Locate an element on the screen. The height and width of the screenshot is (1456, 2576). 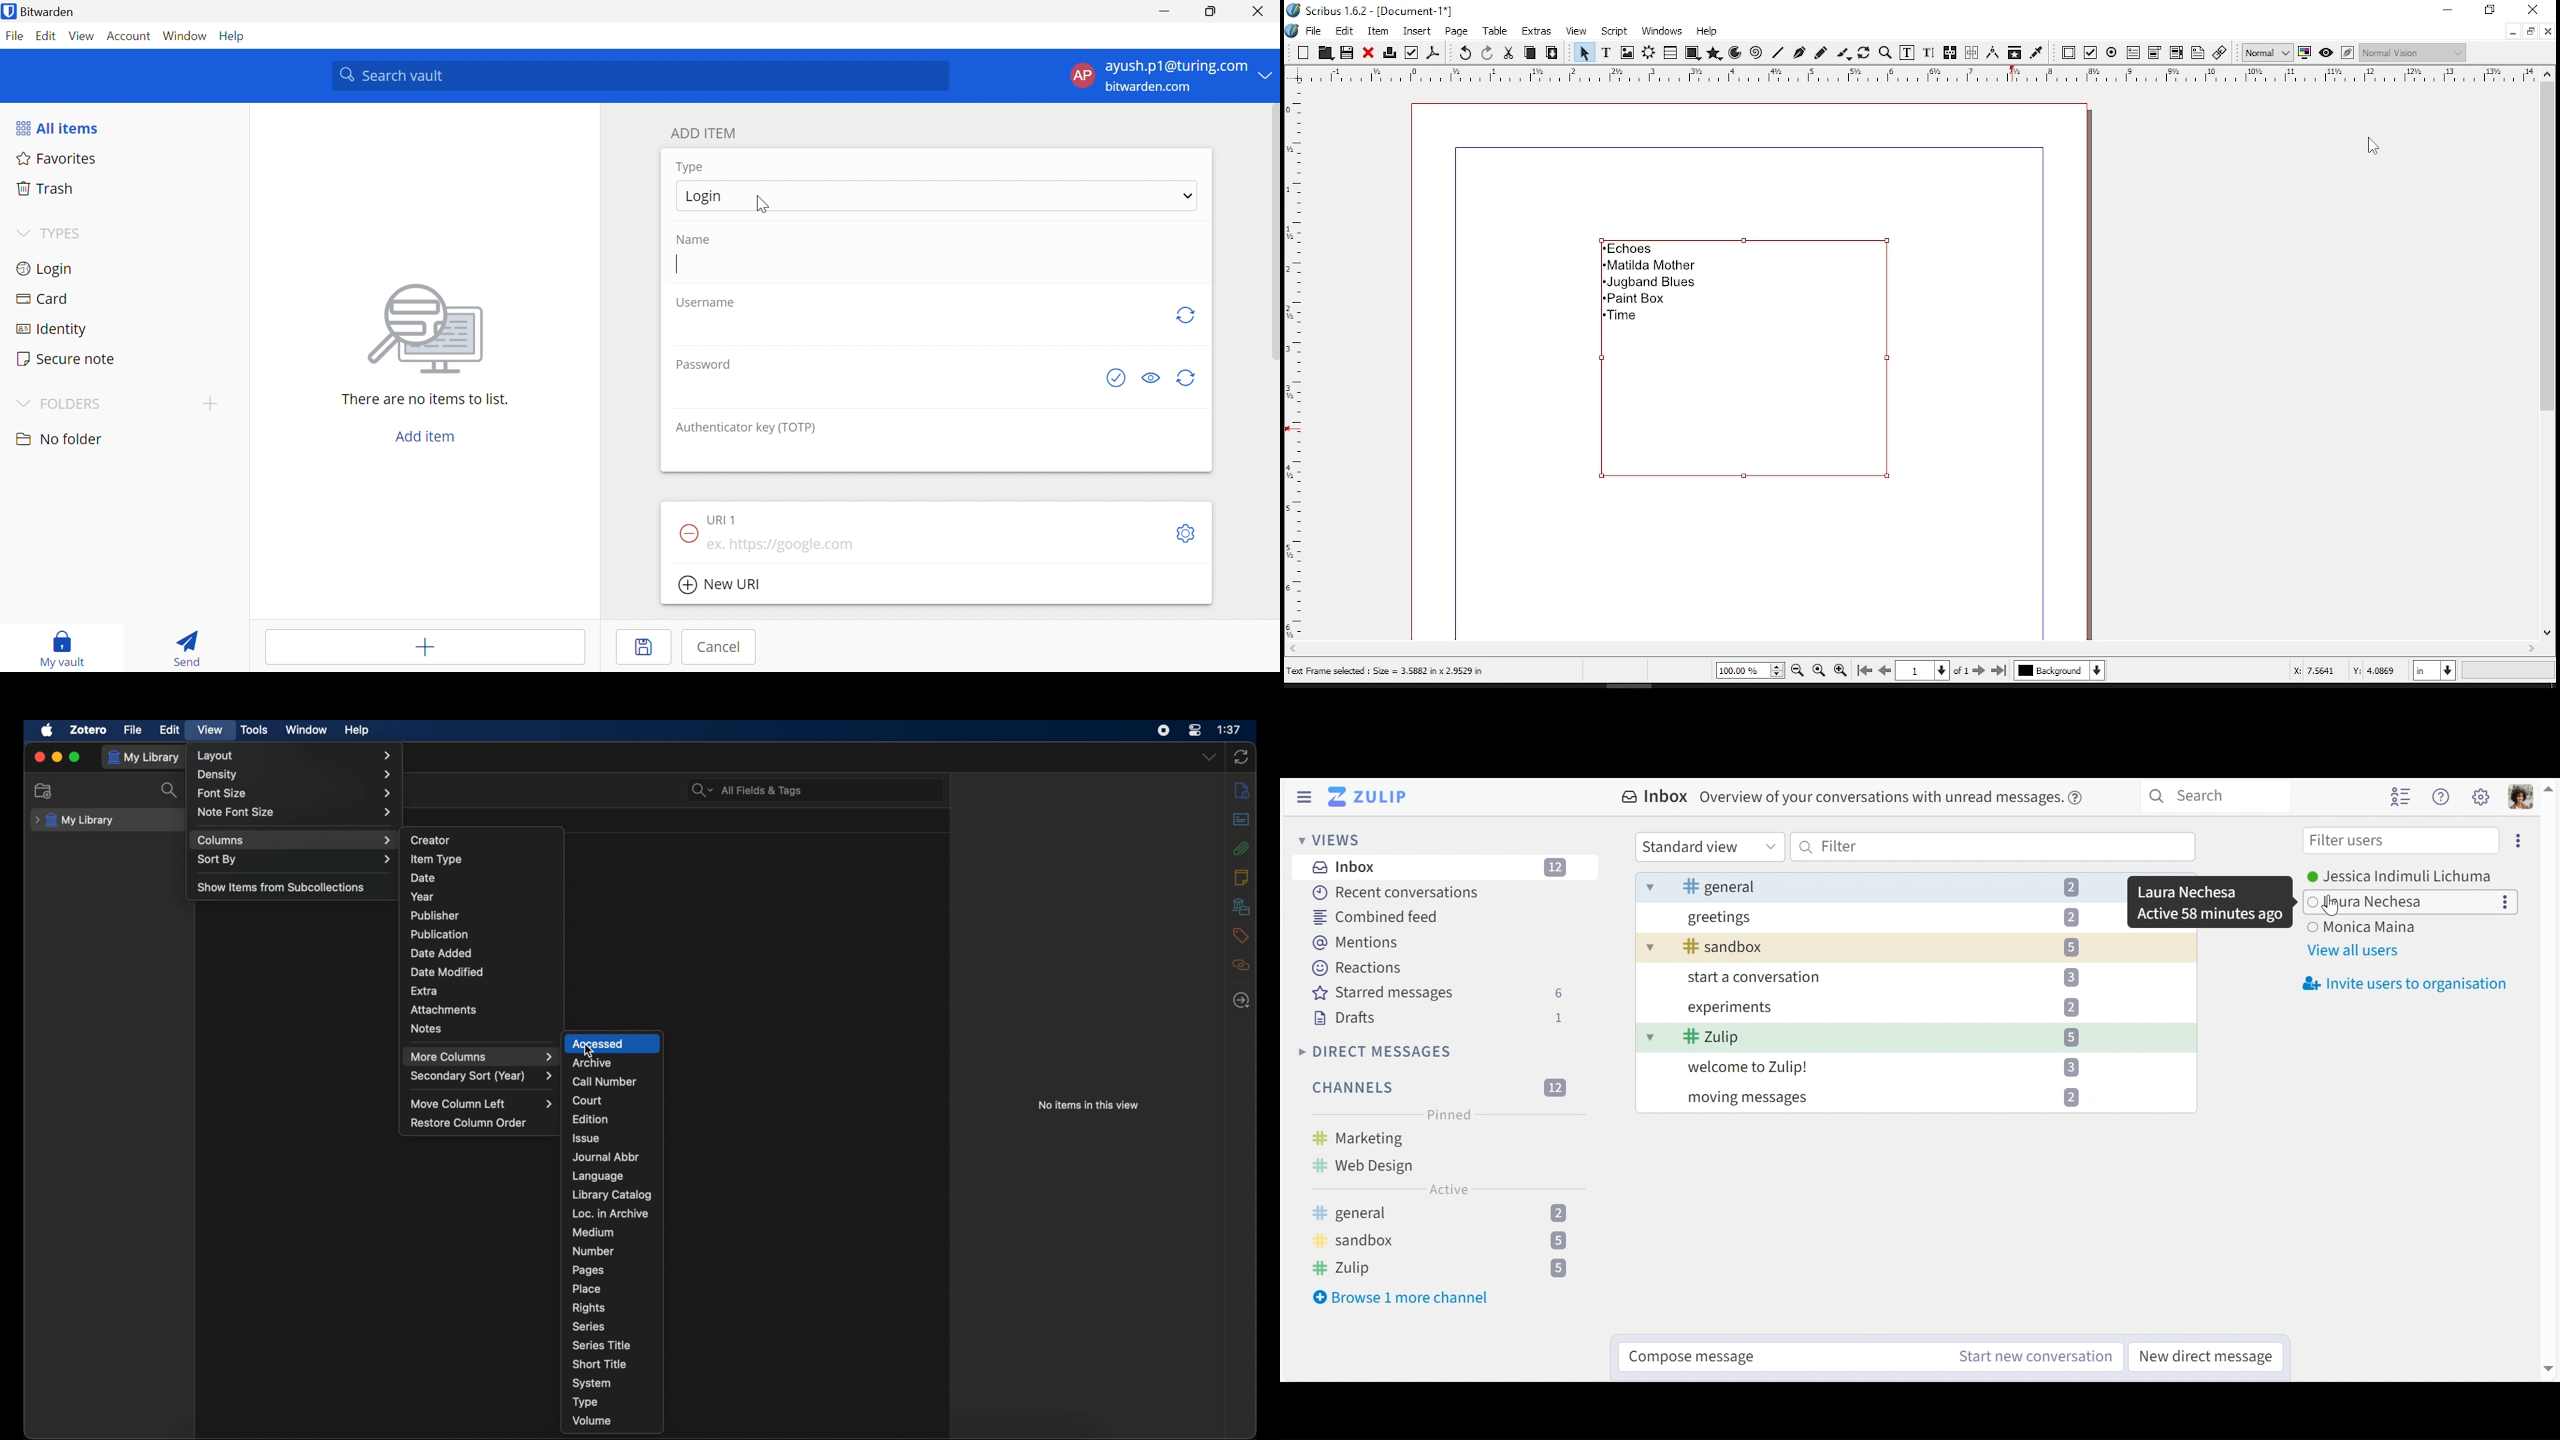
insert is located at coordinates (1418, 30).